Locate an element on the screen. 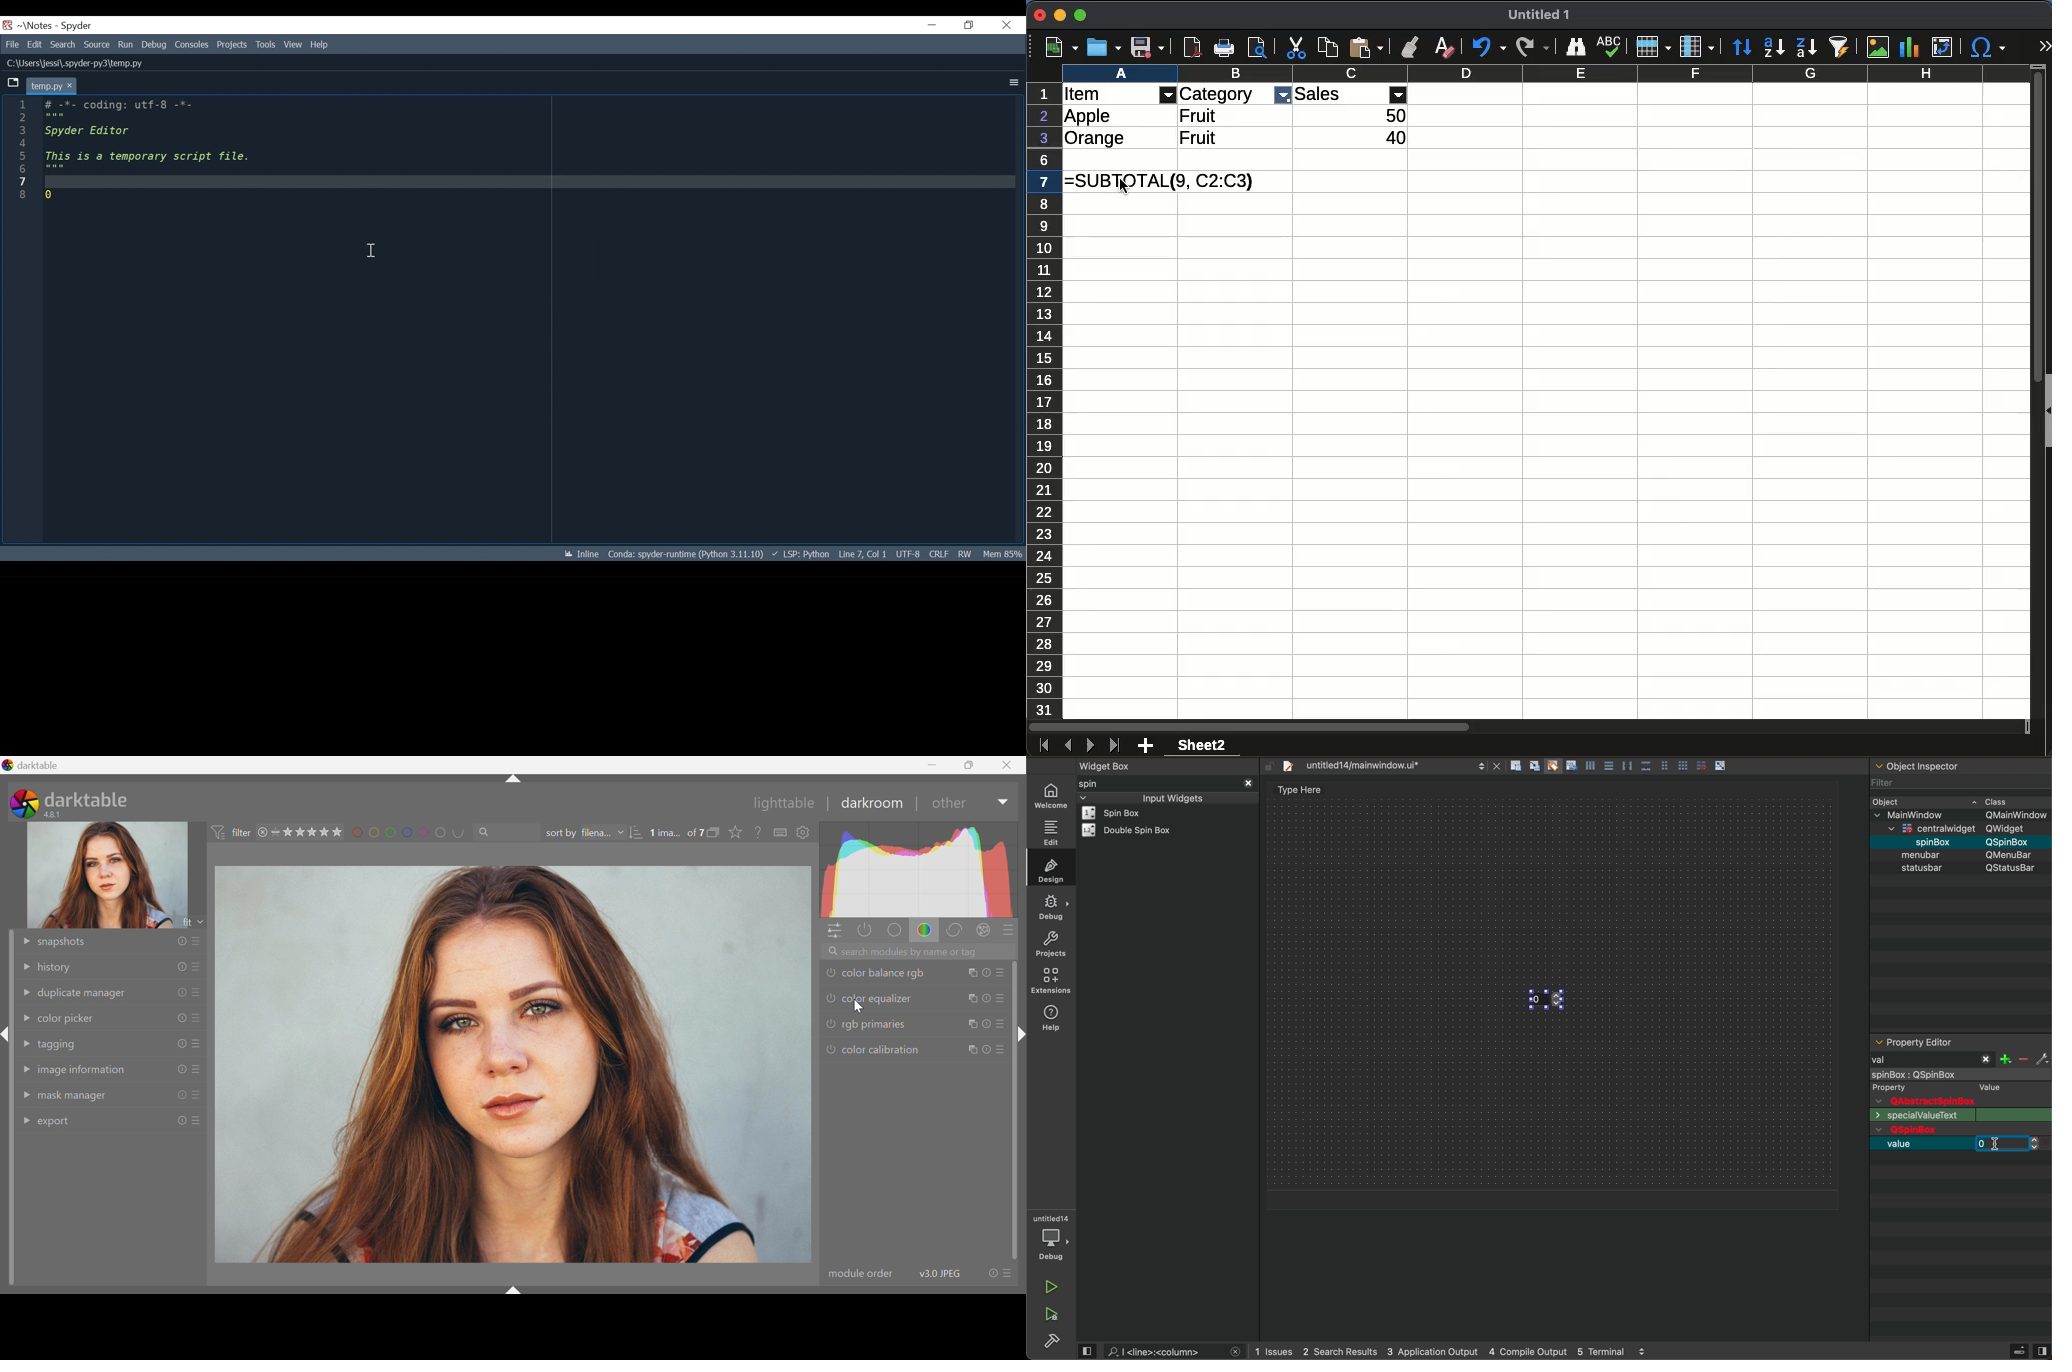 This screenshot has width=2072, height=1372. filter is located at coordinates (1399, 94).